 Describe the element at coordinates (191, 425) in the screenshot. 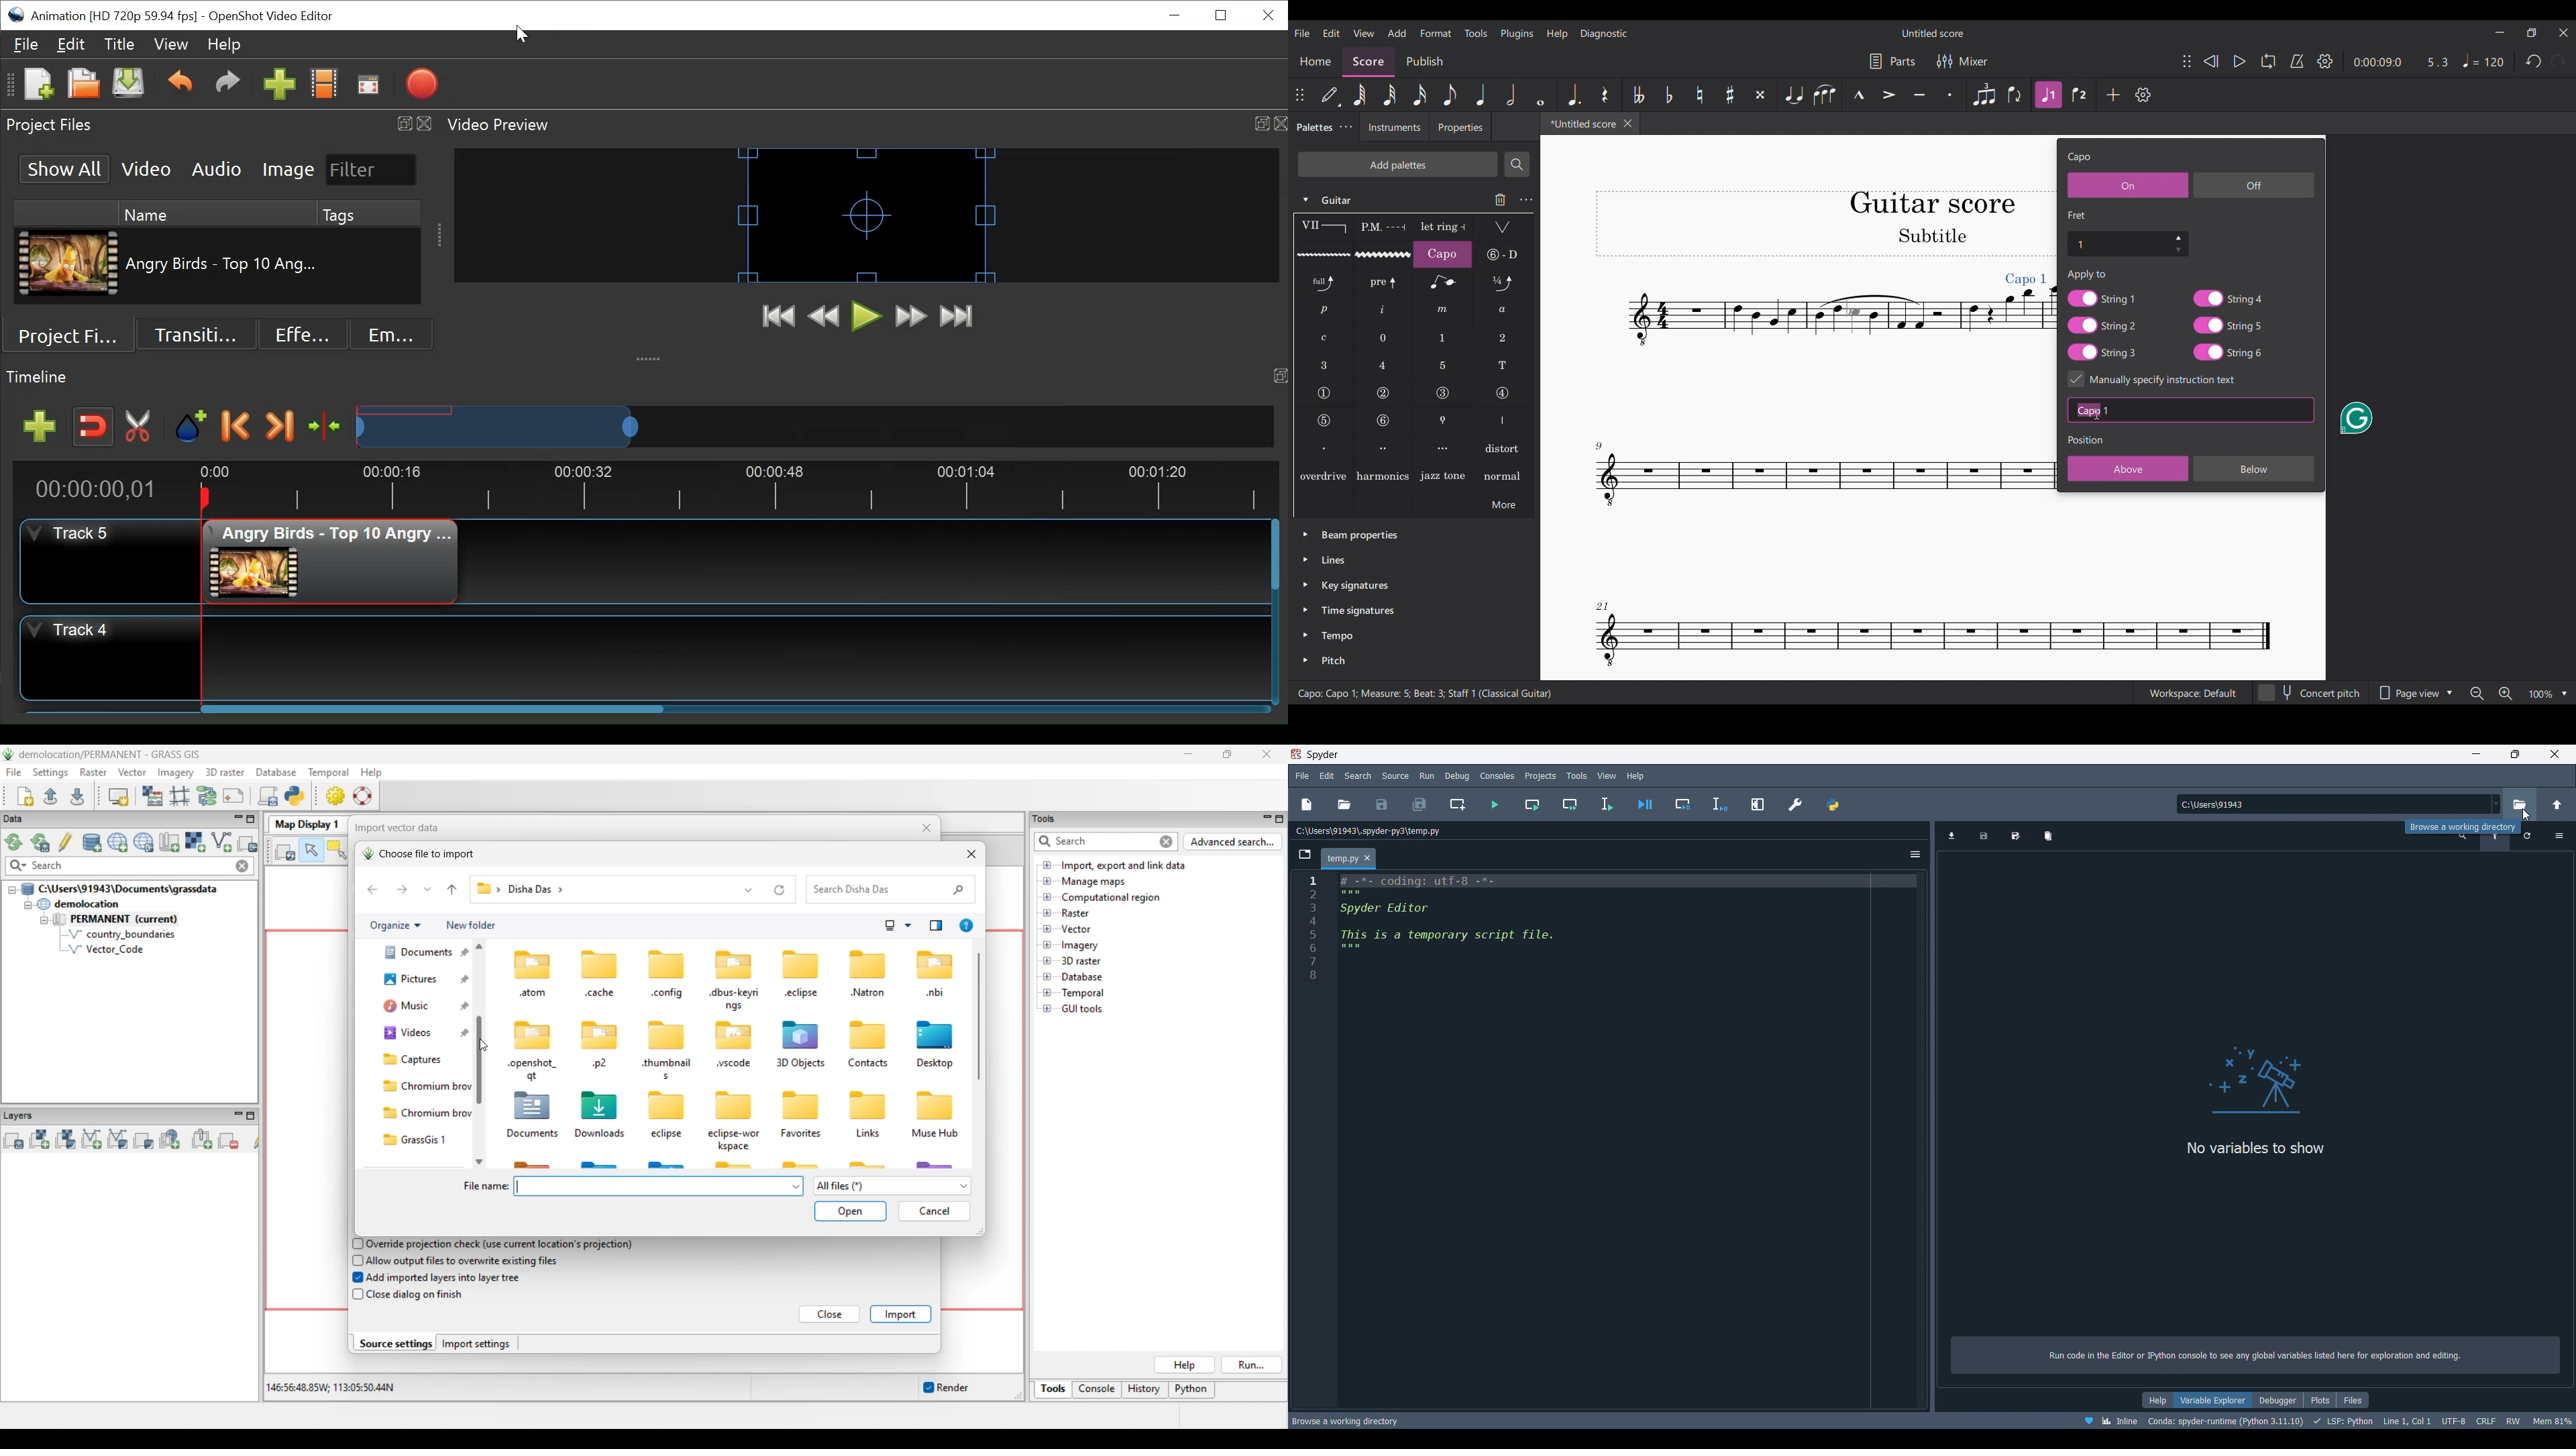

I see `Add Marker` at that location.